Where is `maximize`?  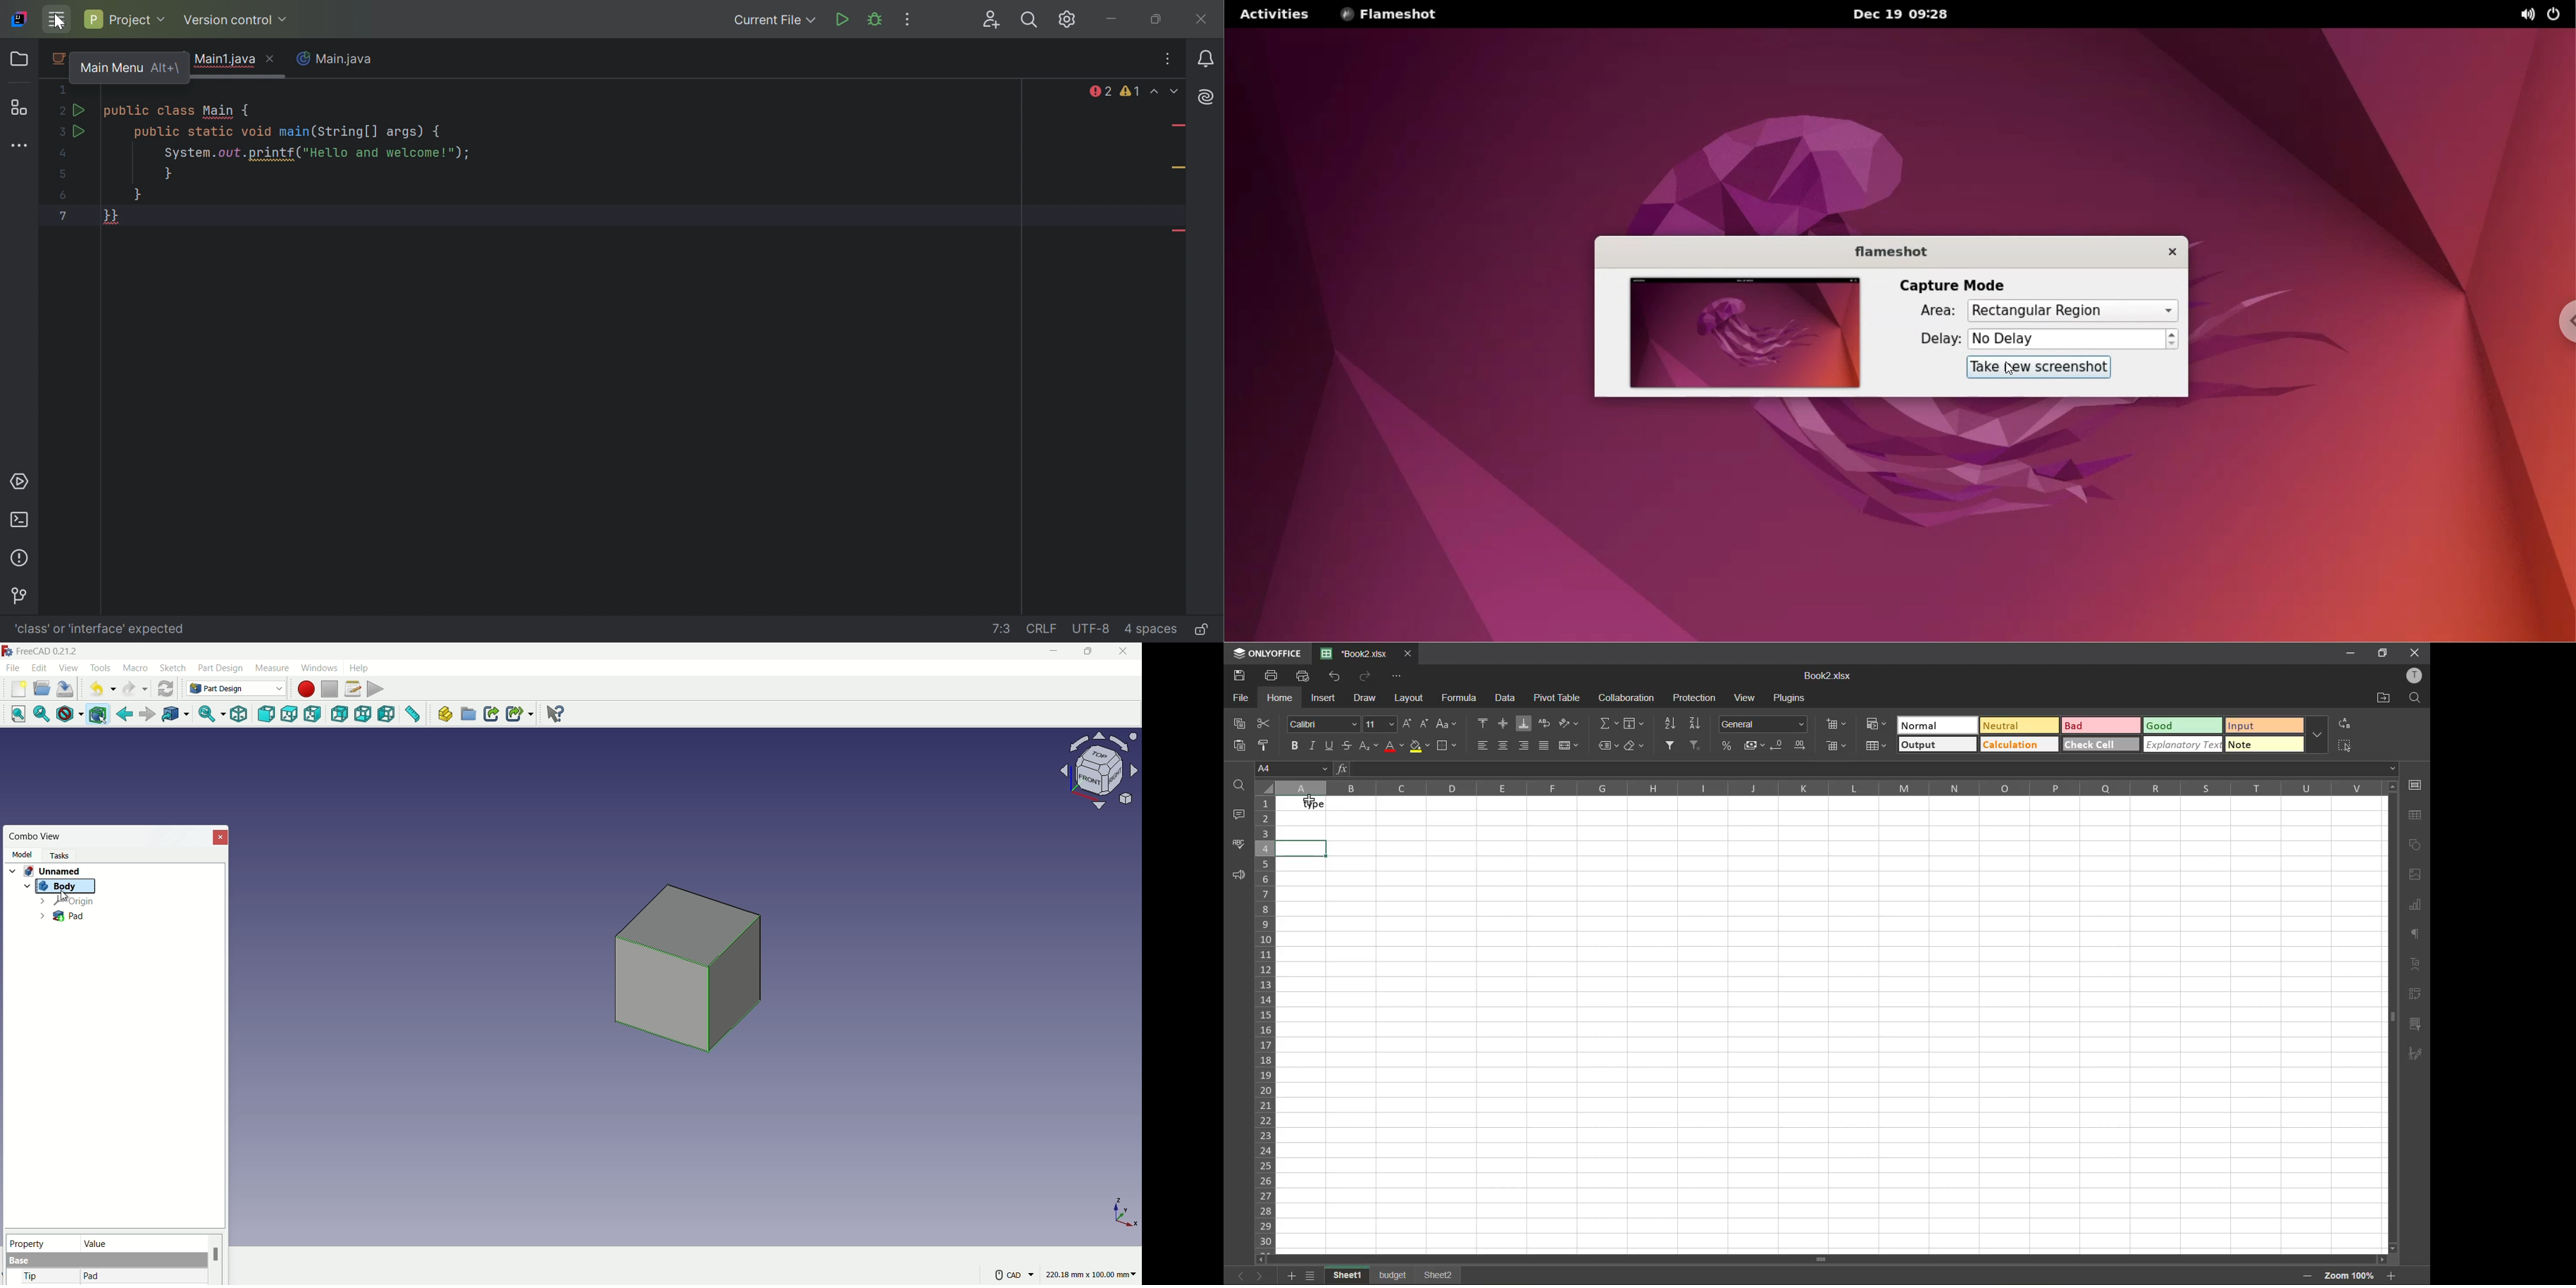 maximize is located at coordinates (2382, 653).